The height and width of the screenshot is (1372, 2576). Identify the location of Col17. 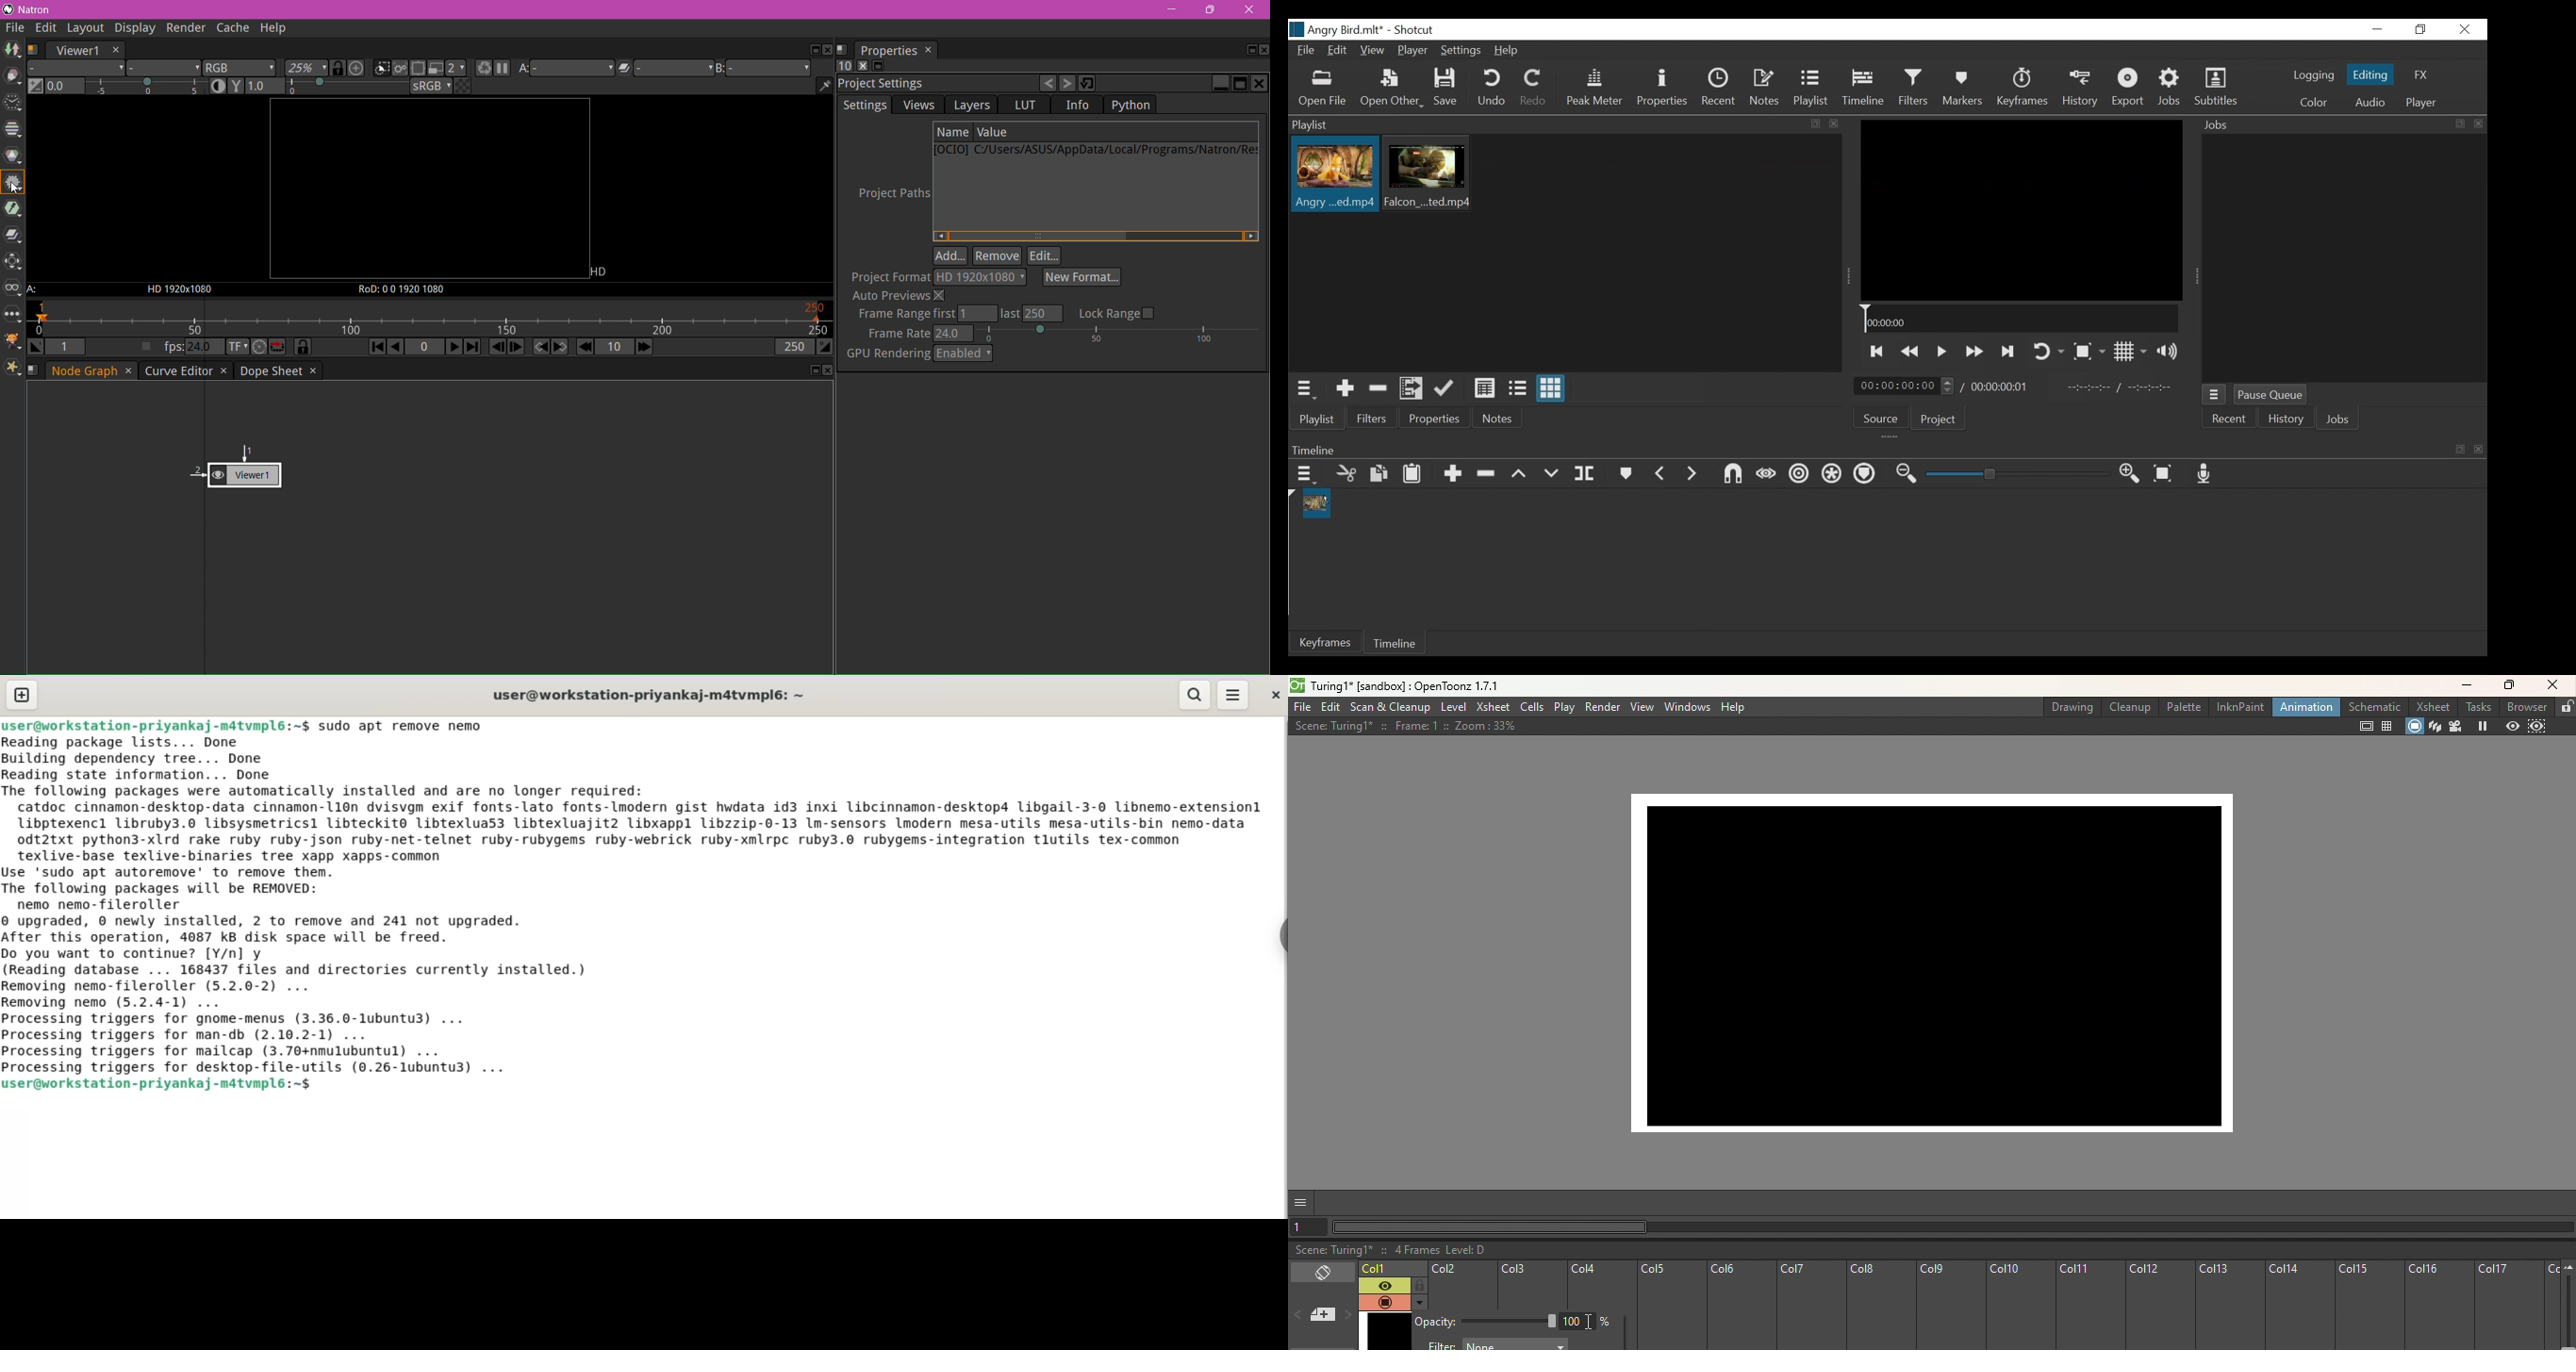
(2509, 1306).